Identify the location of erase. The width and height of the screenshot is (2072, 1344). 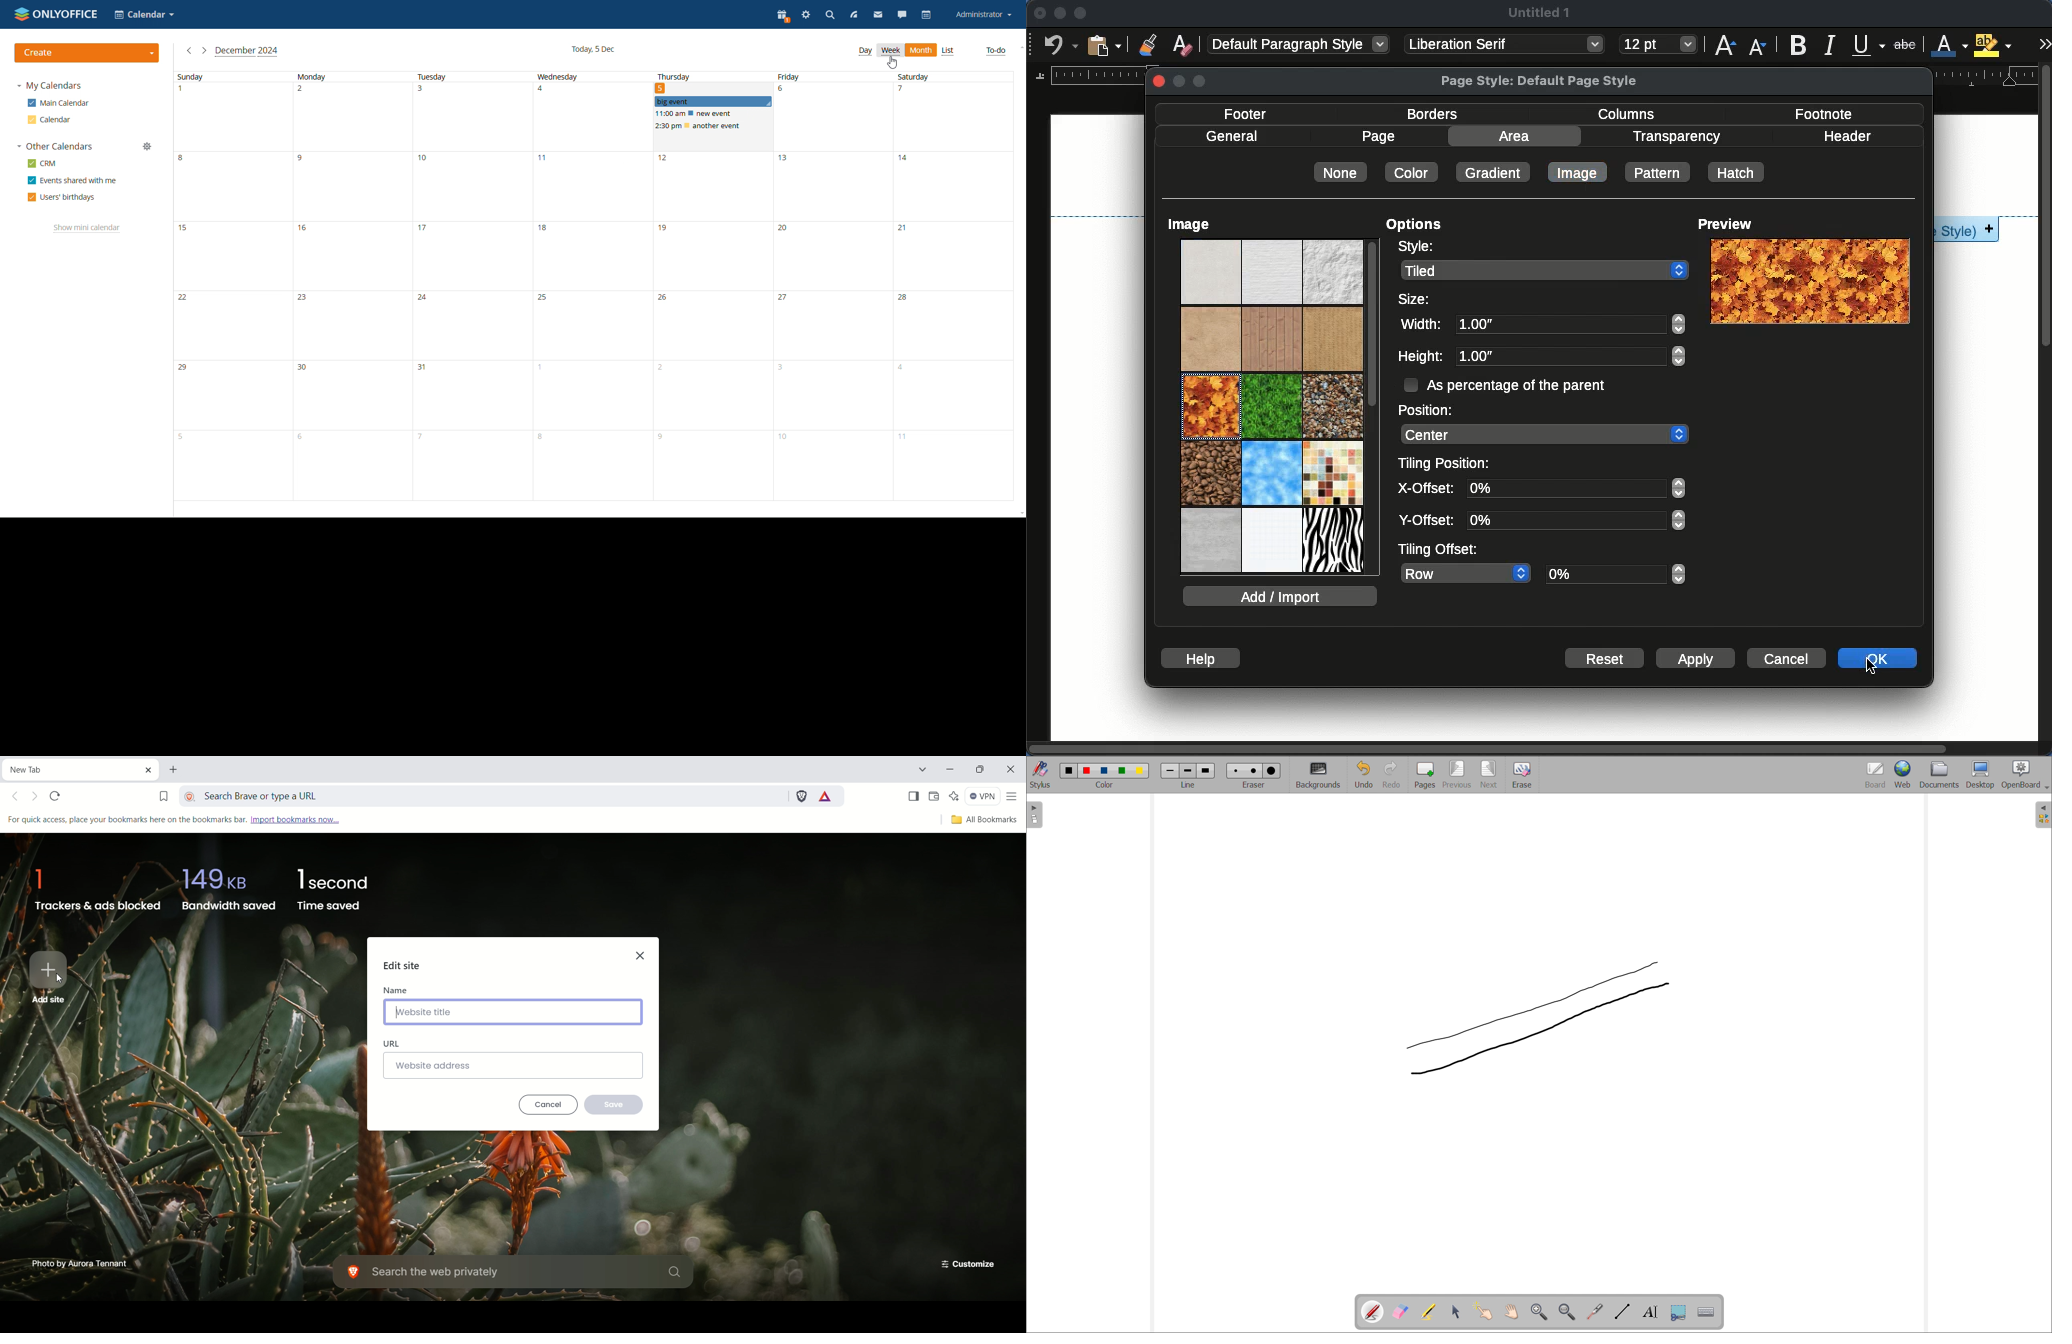
(1522, 775).